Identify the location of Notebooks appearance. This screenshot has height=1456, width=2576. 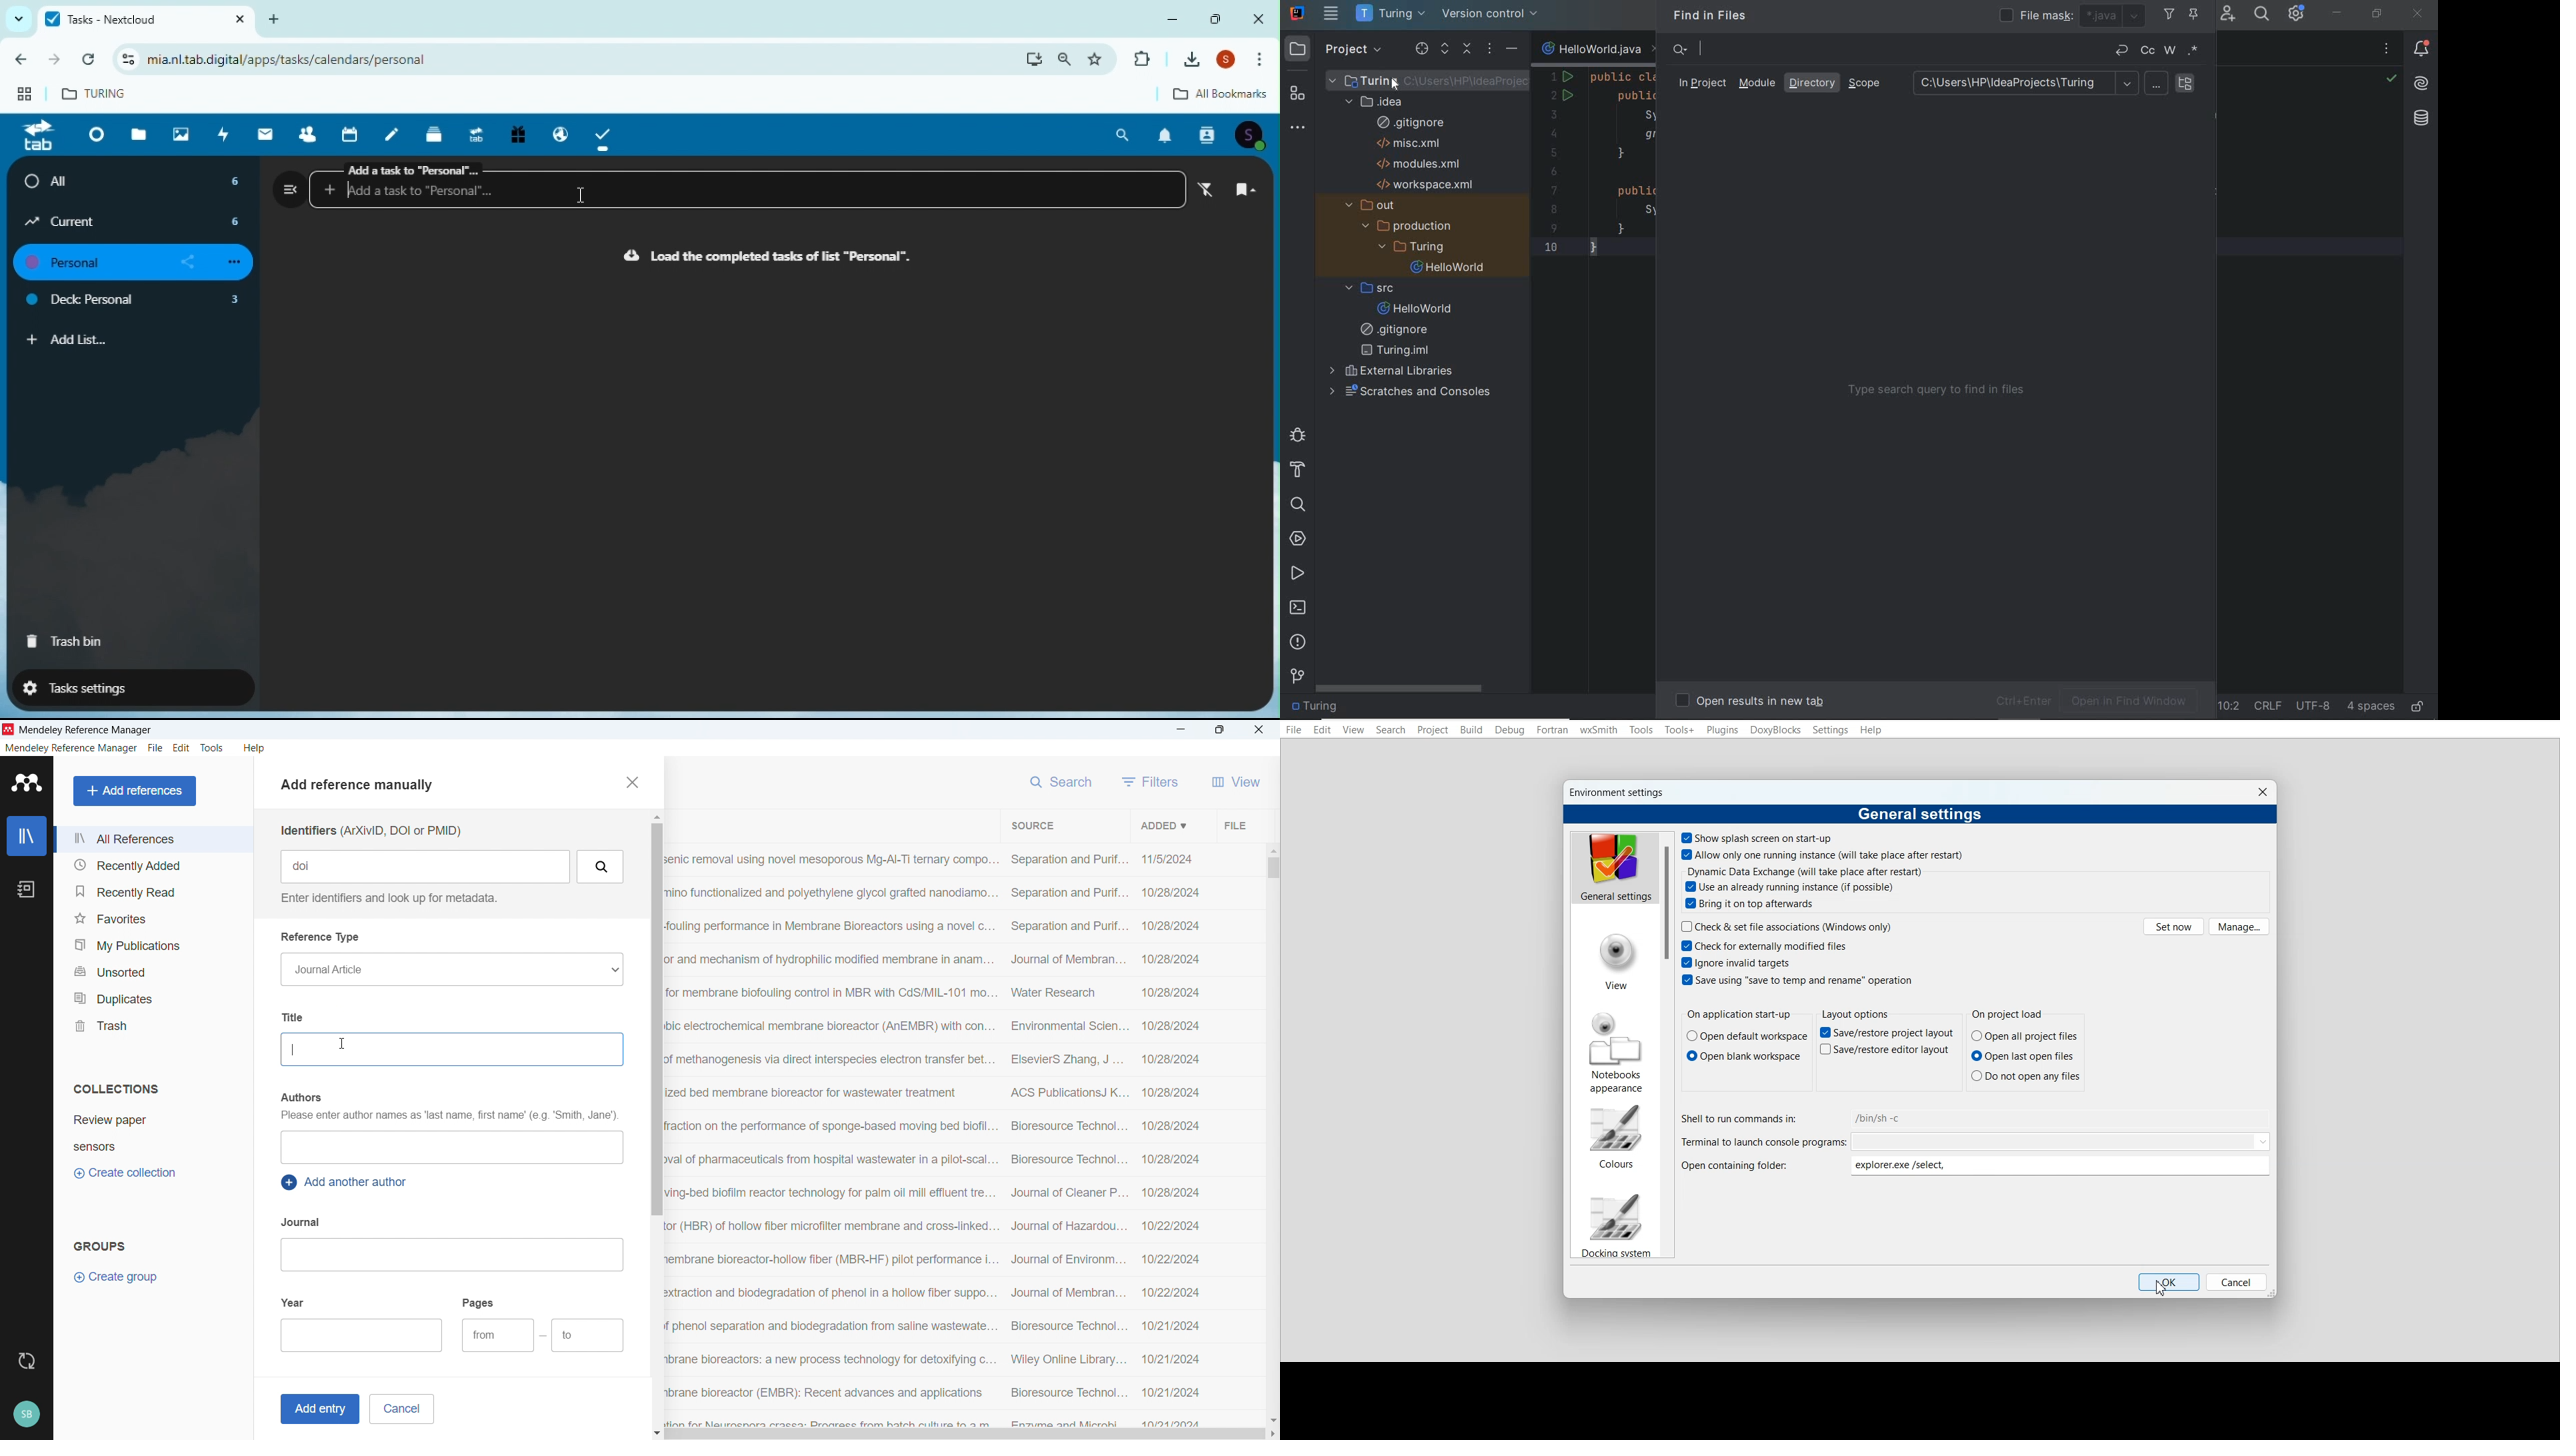
(1617, 1053).